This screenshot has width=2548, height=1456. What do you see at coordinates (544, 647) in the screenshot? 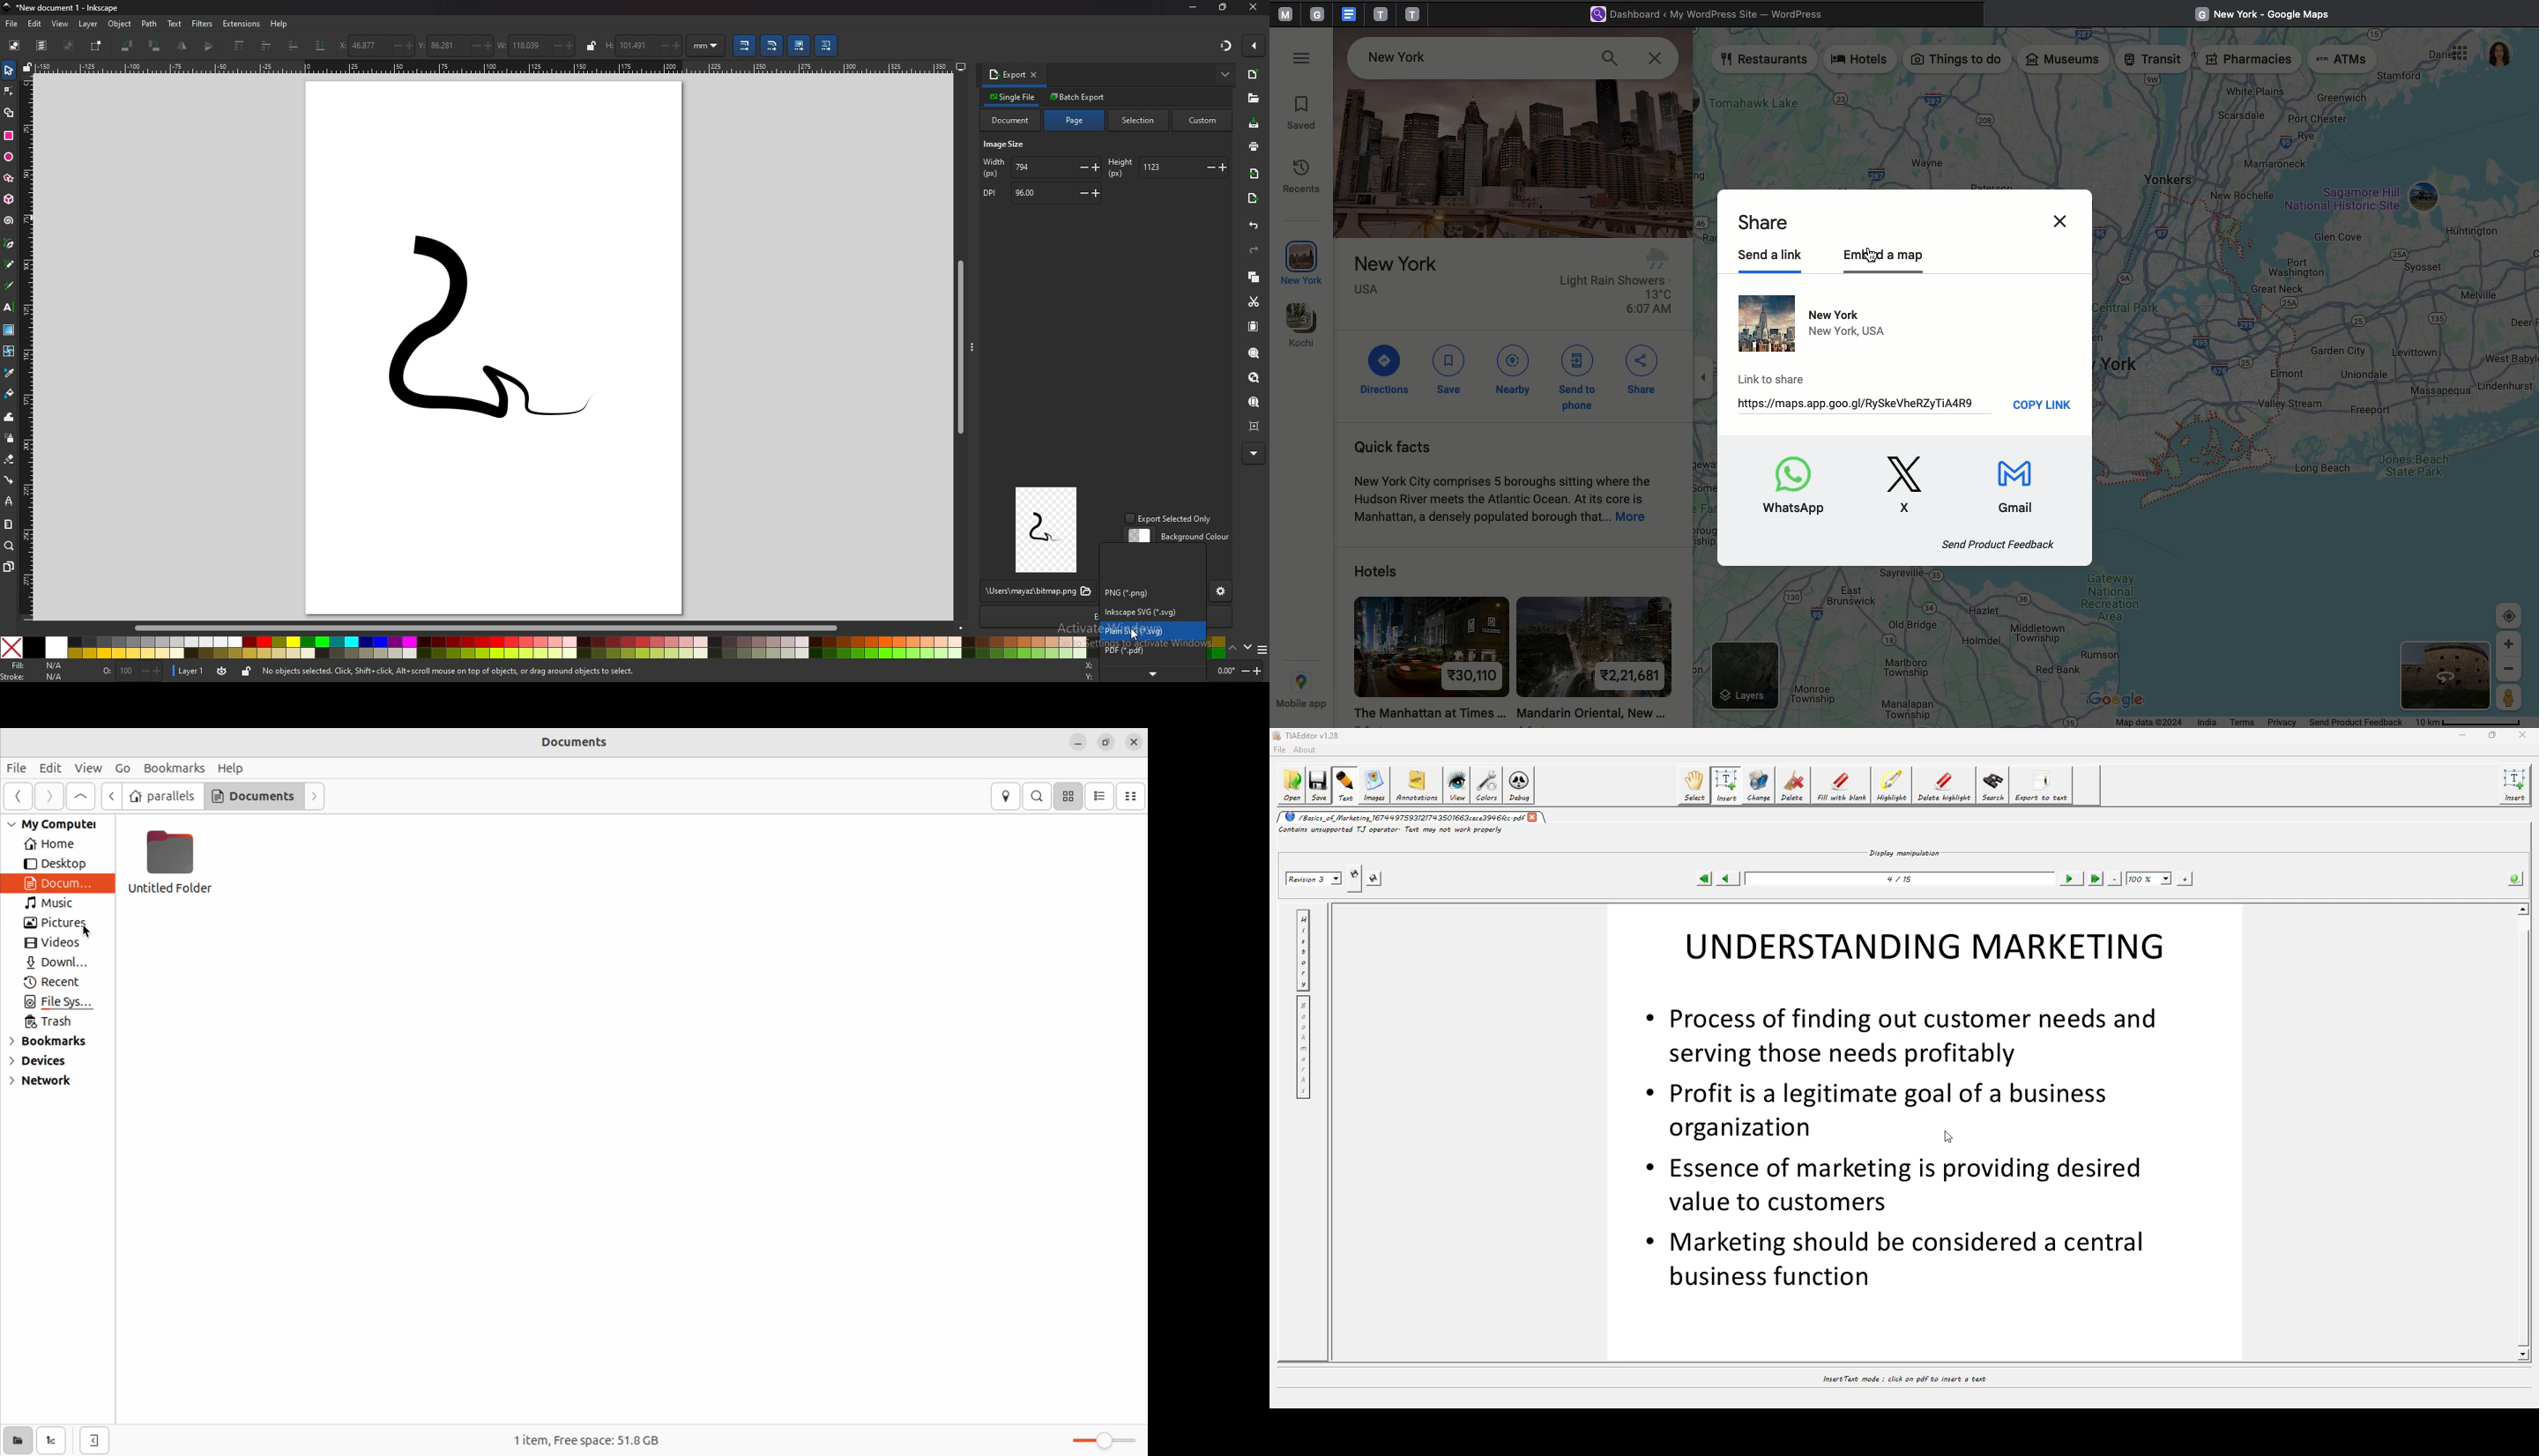
I see `colors` at bounding box center [544, 647].